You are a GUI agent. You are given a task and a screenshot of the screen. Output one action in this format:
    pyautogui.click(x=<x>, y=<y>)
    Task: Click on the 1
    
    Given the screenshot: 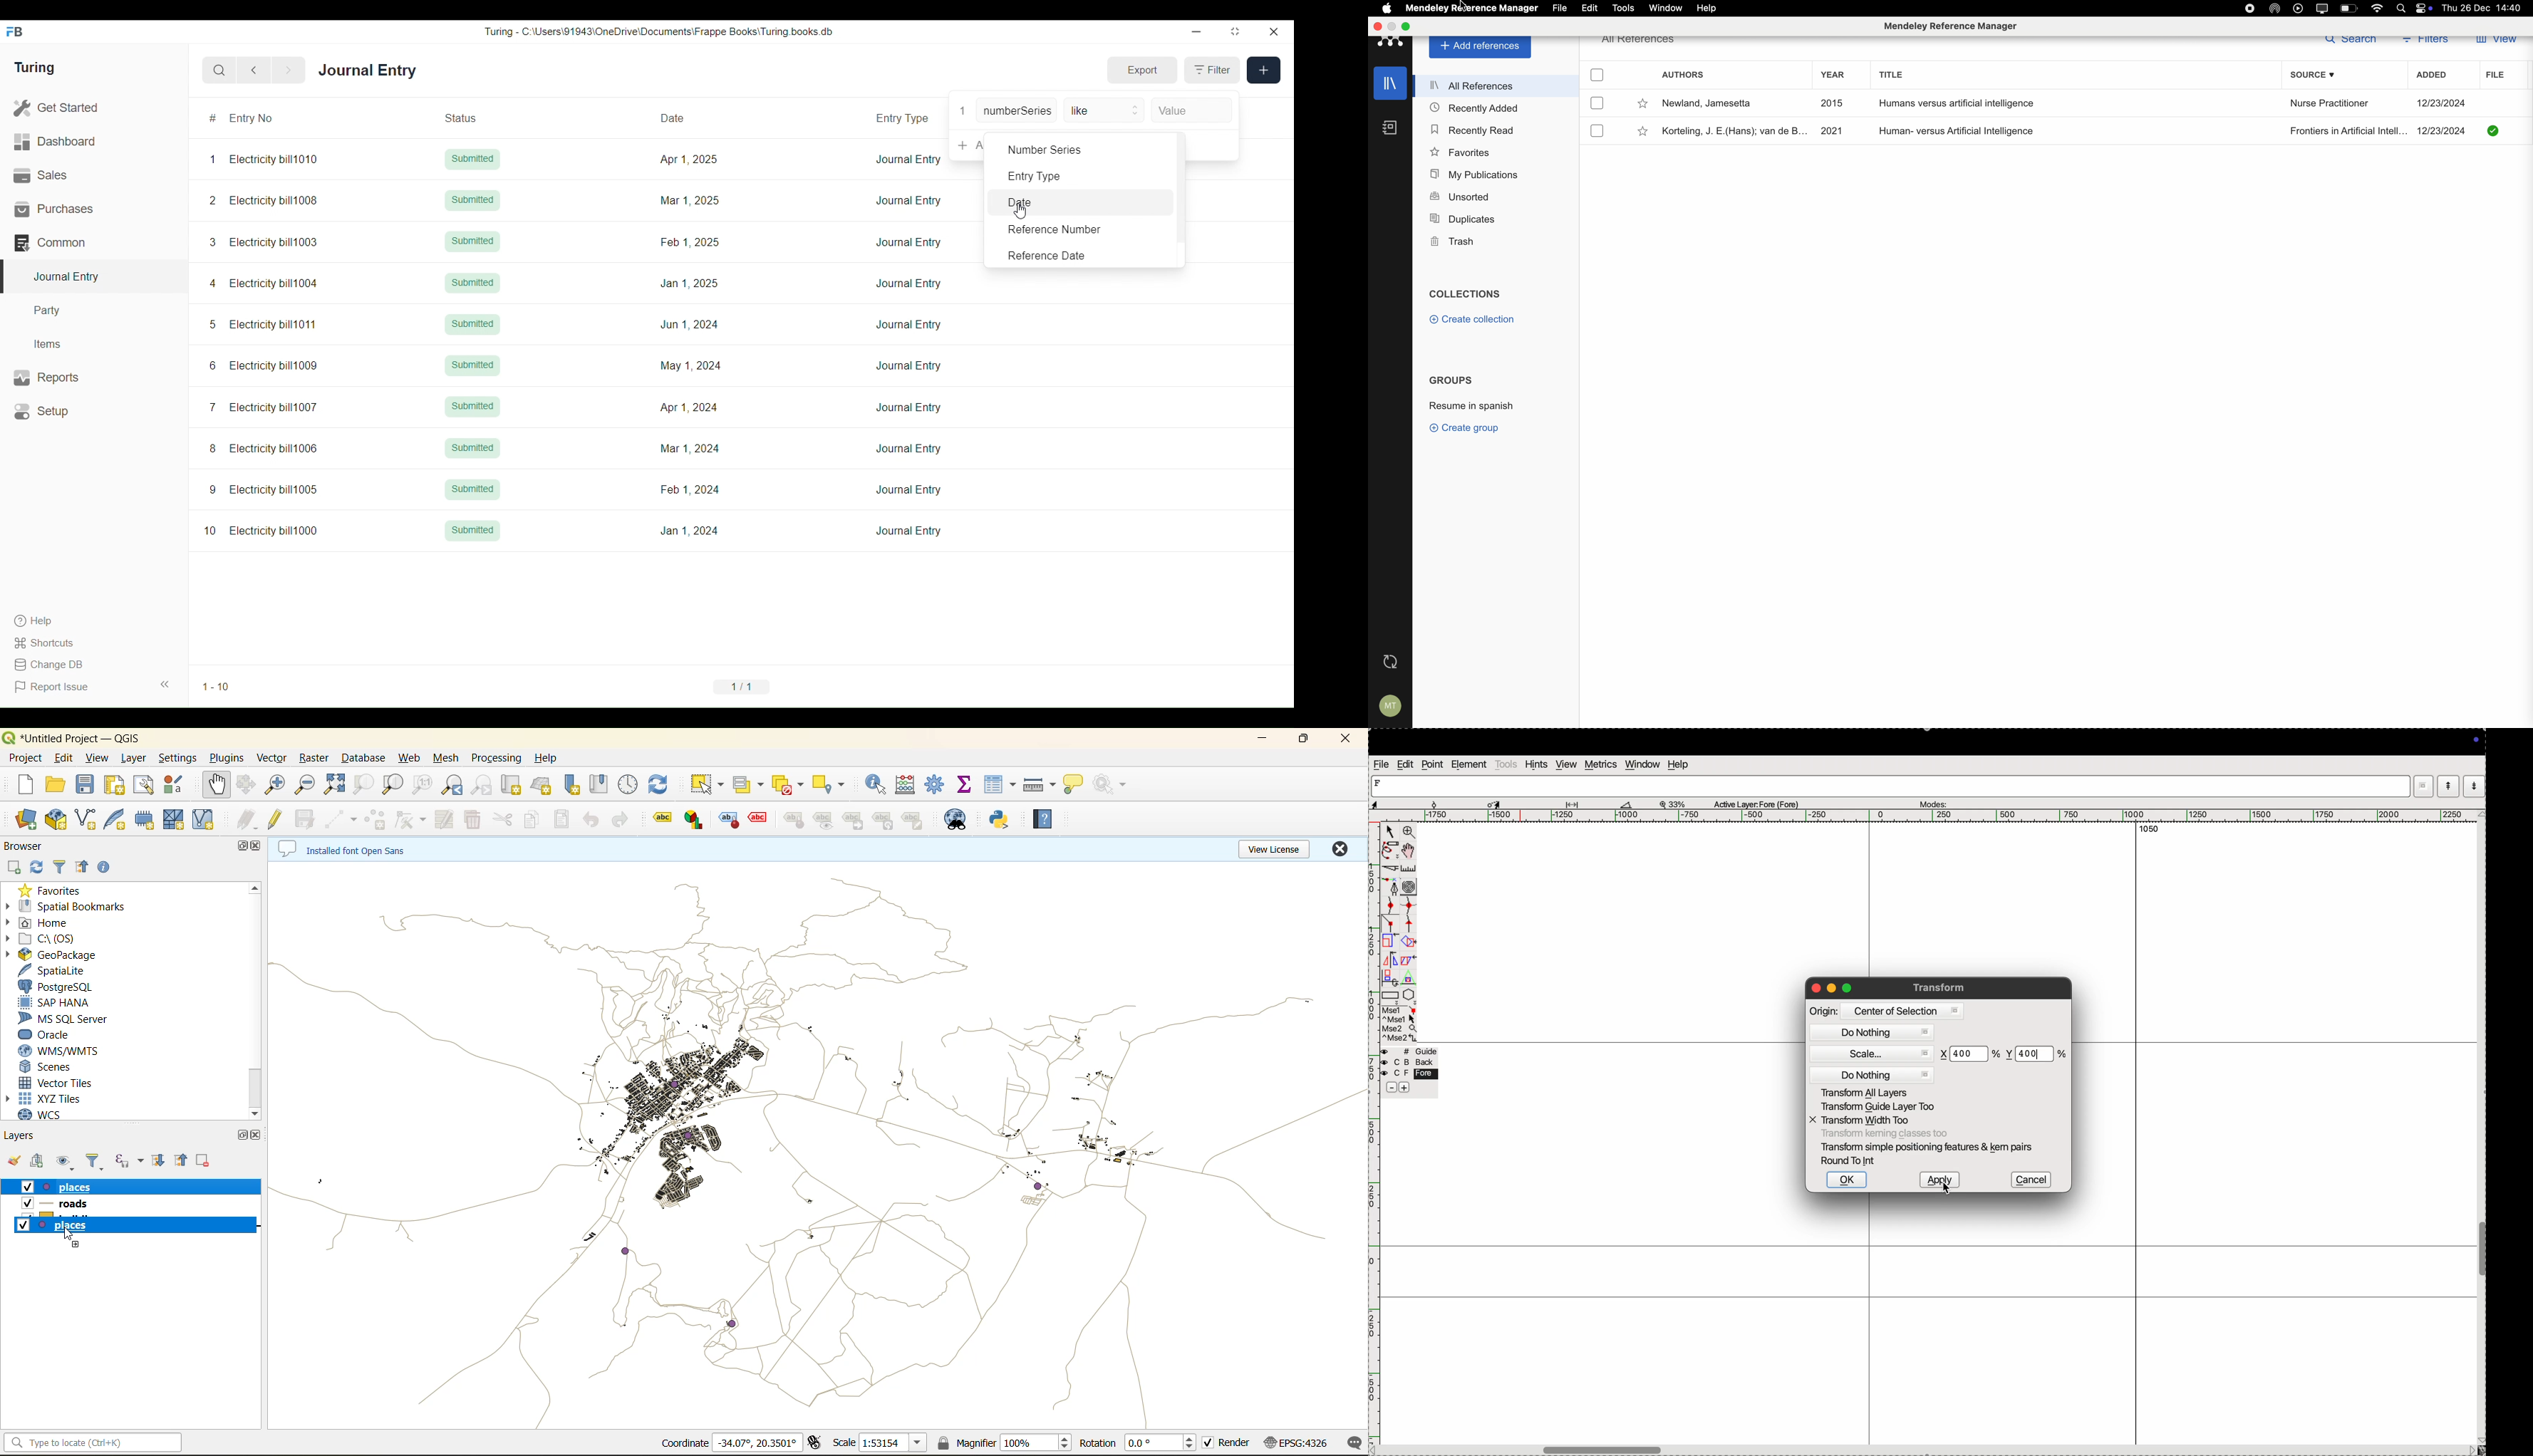 What is the action you would take?
    pyautogui.click(x=964, y=111)
    